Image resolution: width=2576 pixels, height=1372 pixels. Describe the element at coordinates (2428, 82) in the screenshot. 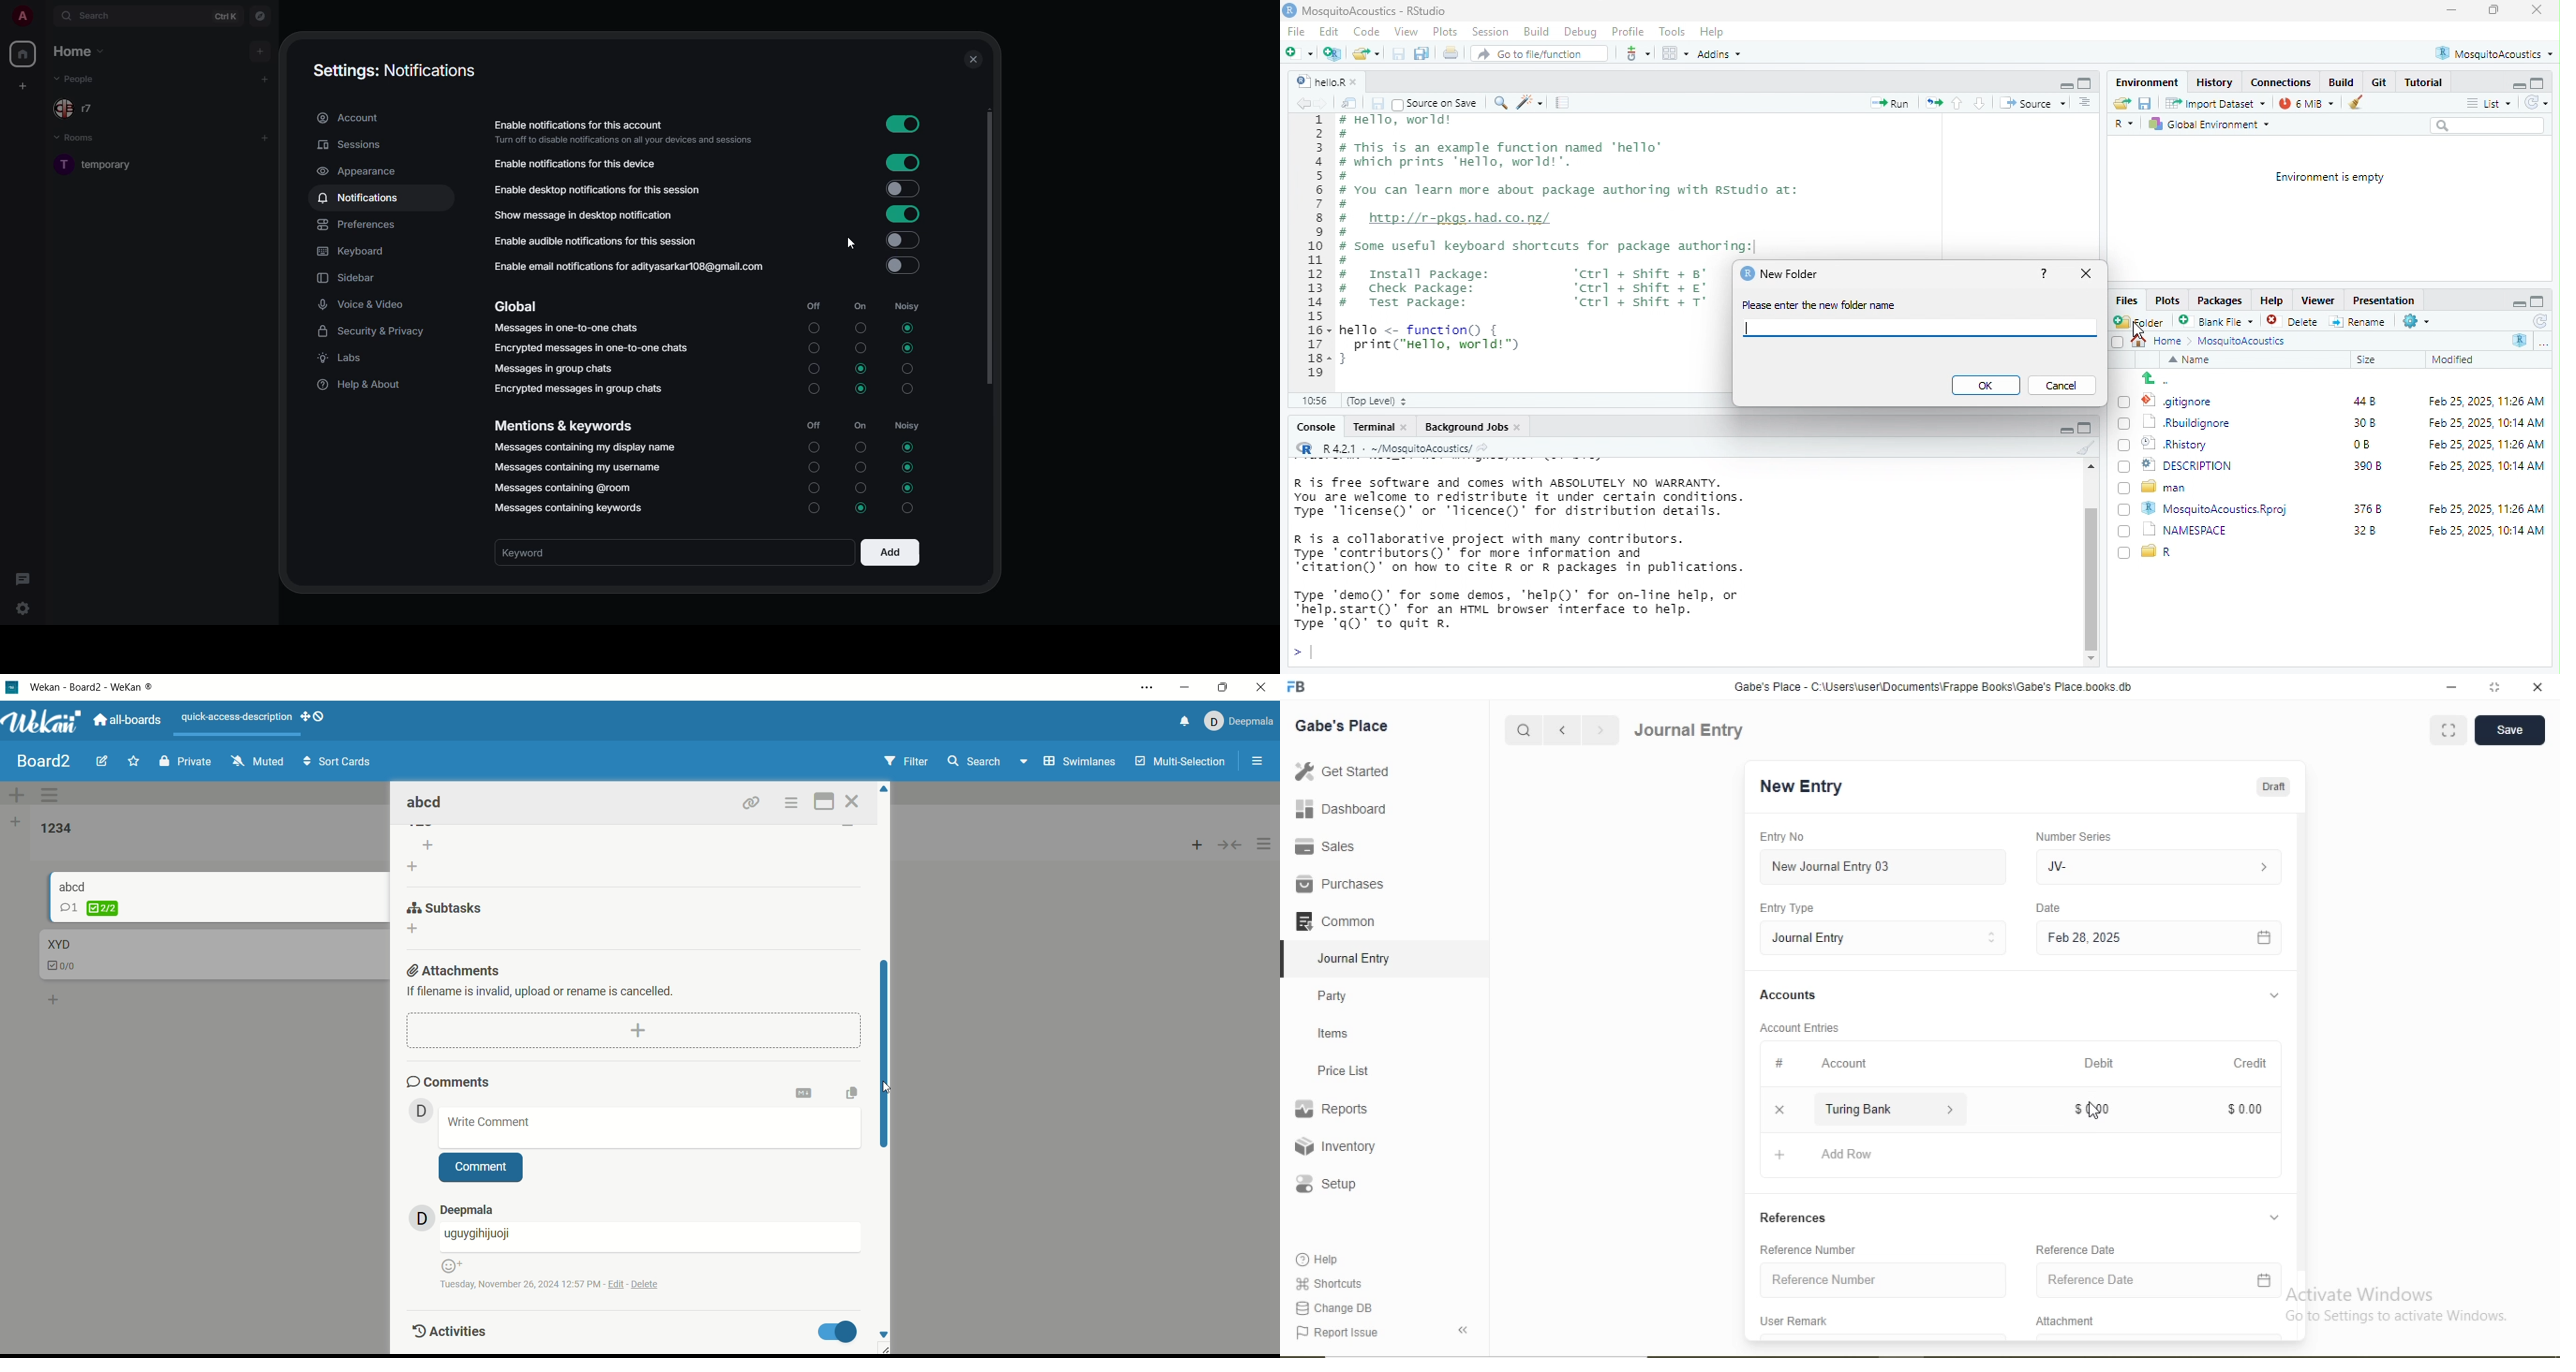

I see `Tutorial` at that location.